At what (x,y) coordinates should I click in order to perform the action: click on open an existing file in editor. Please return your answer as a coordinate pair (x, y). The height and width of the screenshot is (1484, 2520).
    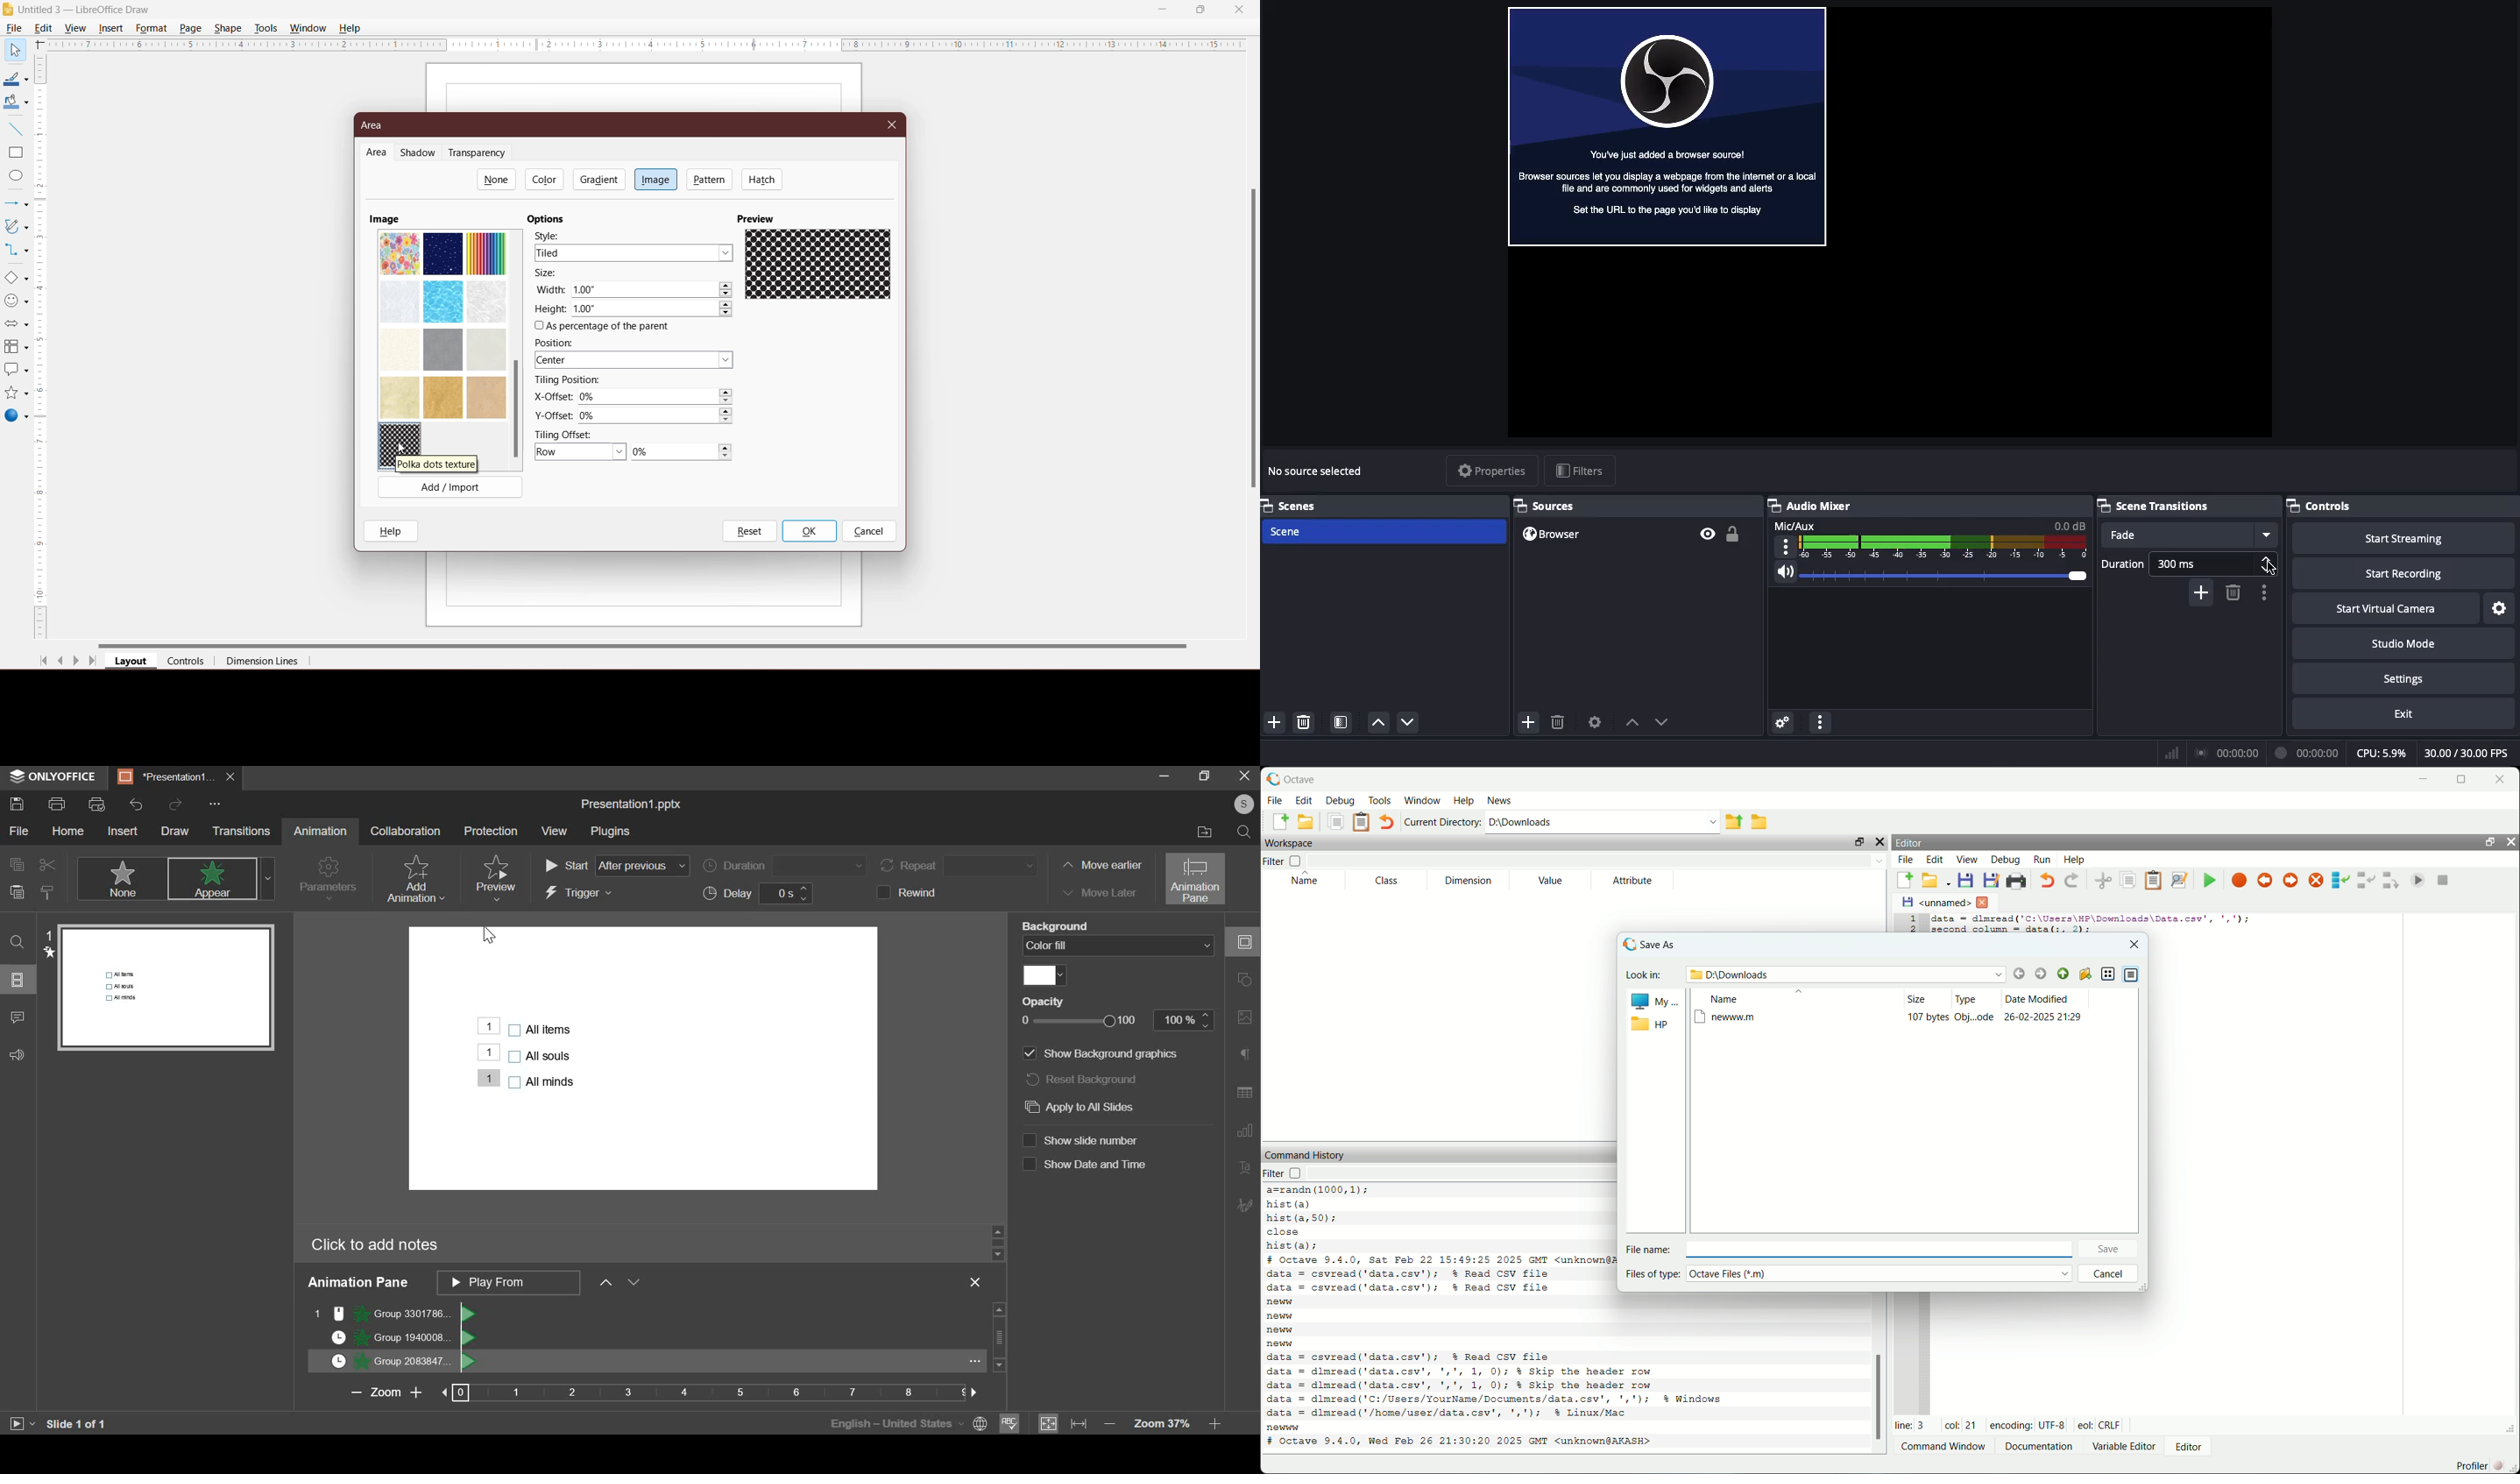
    Looking at the image, I should click on (1309, 822).